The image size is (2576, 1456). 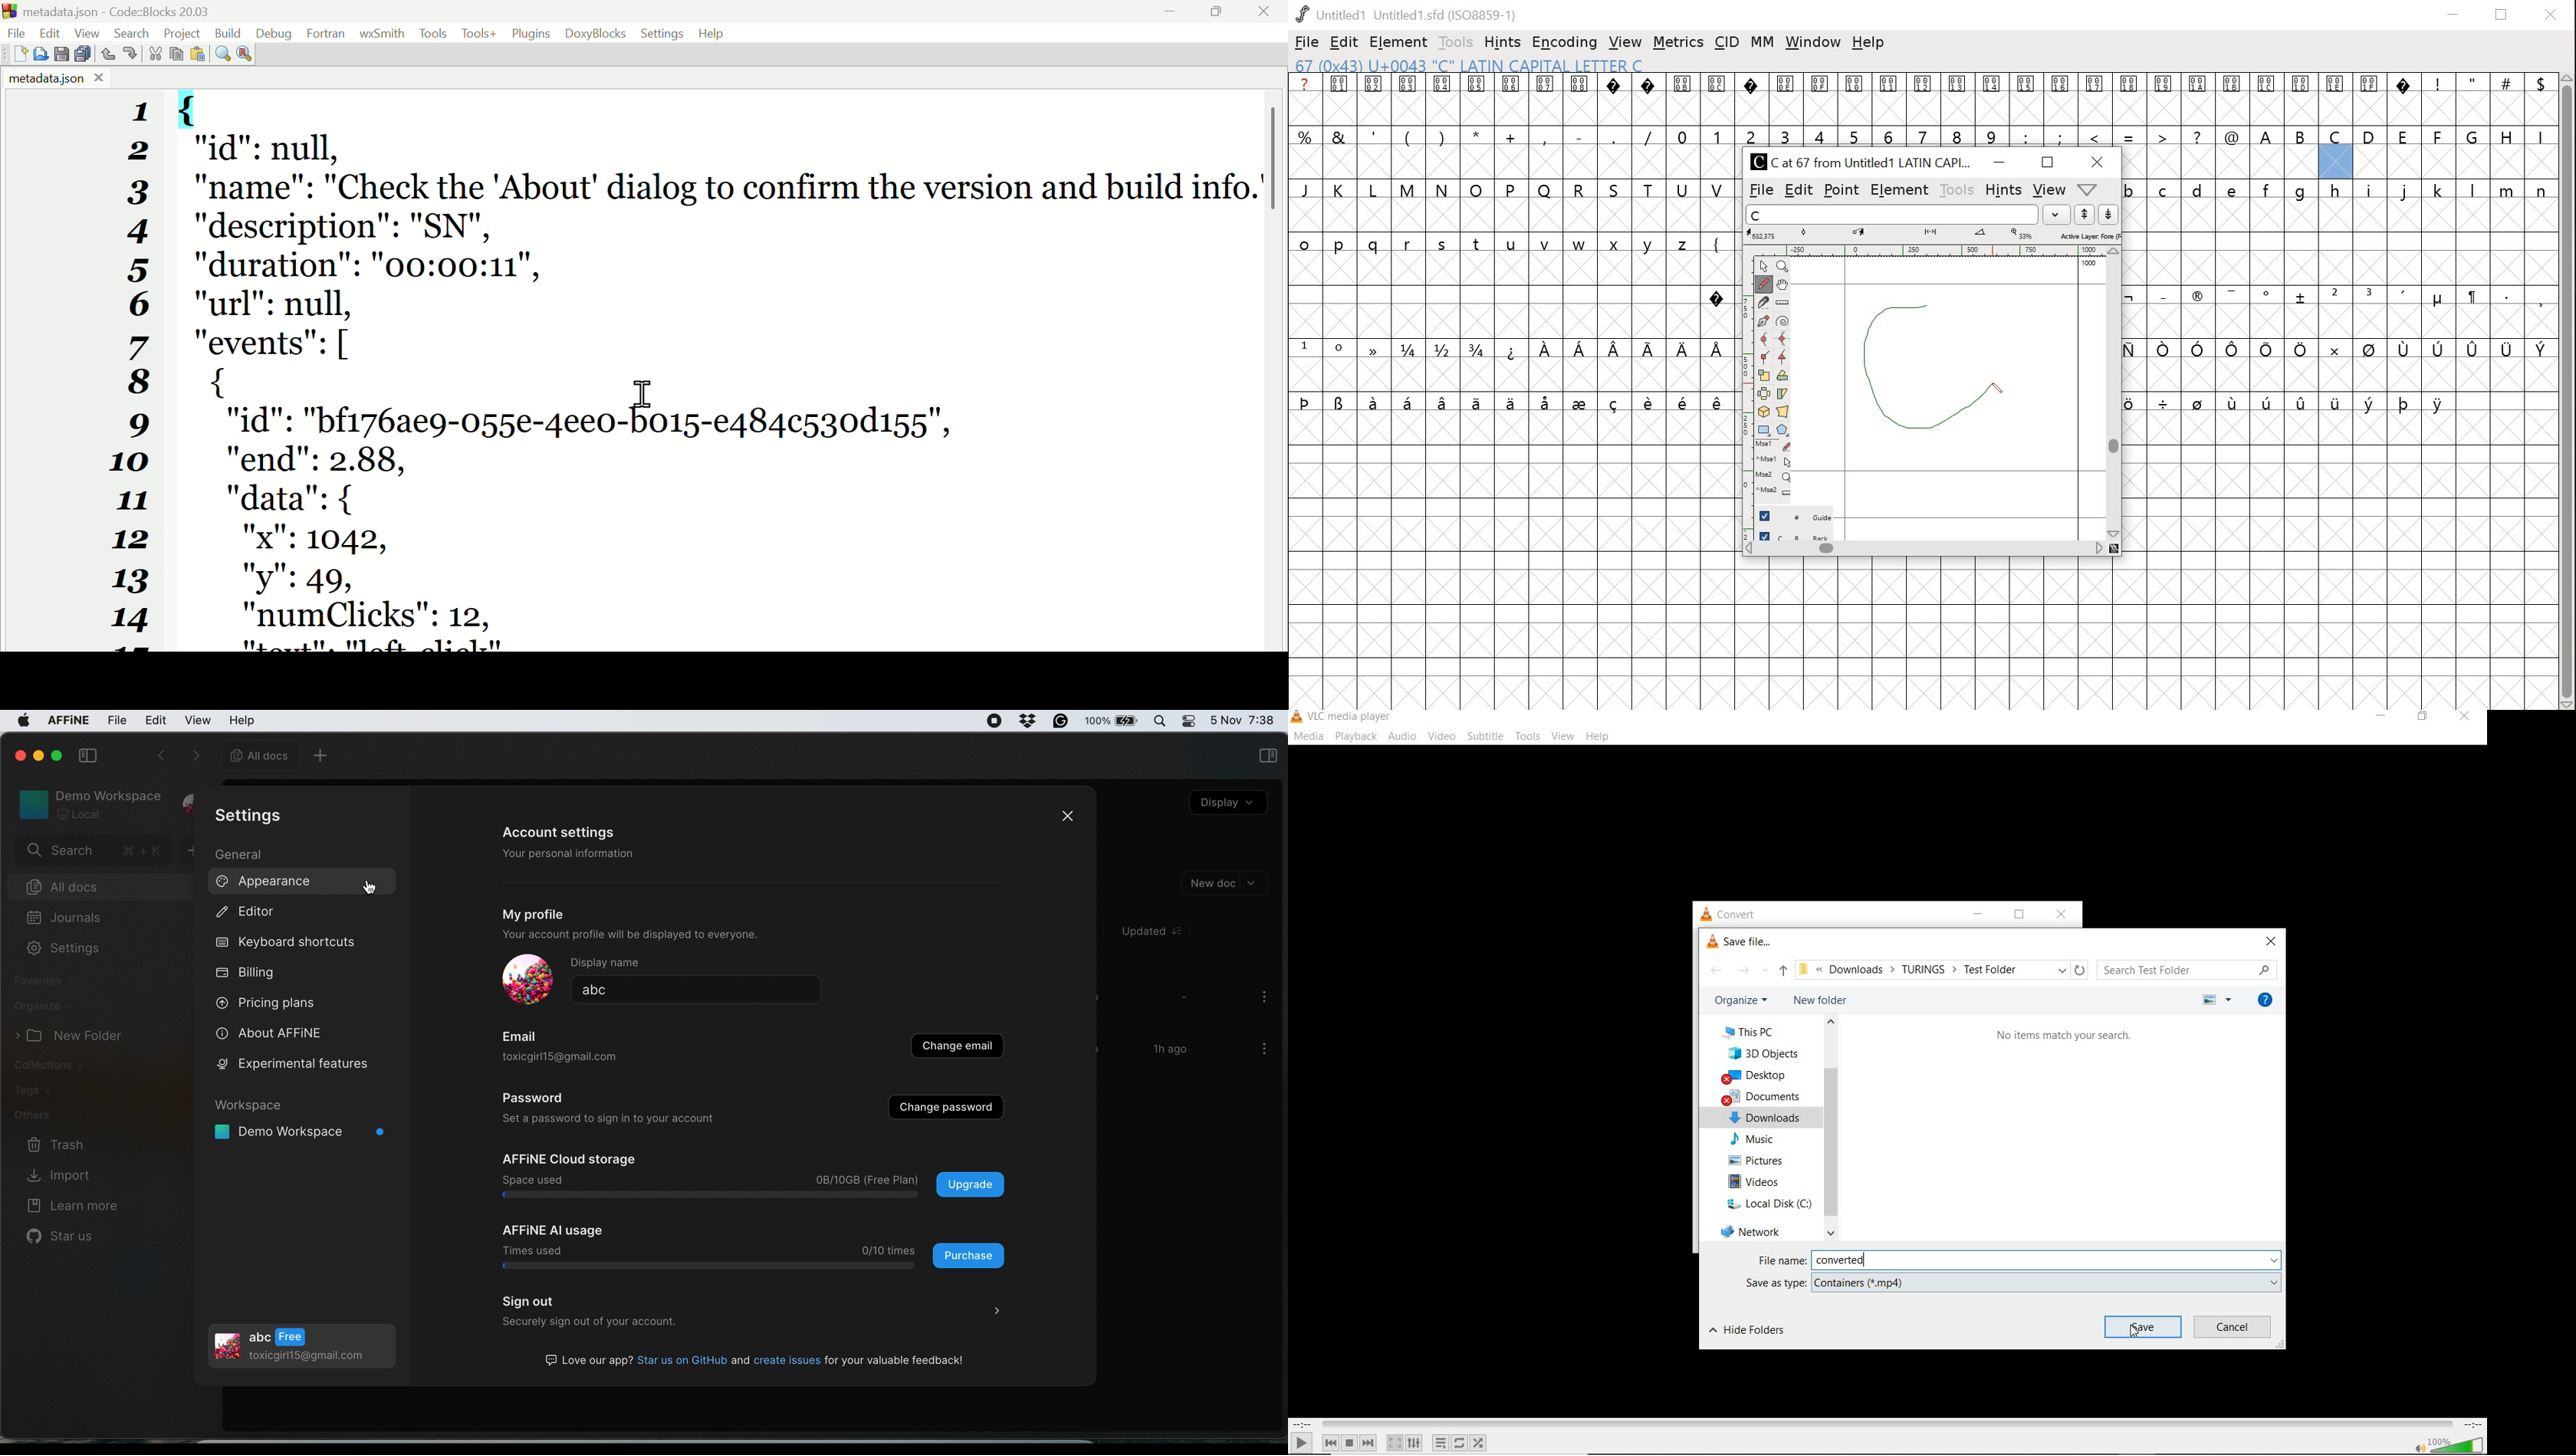 I want to click on get help, so click(x=2264, y=999).